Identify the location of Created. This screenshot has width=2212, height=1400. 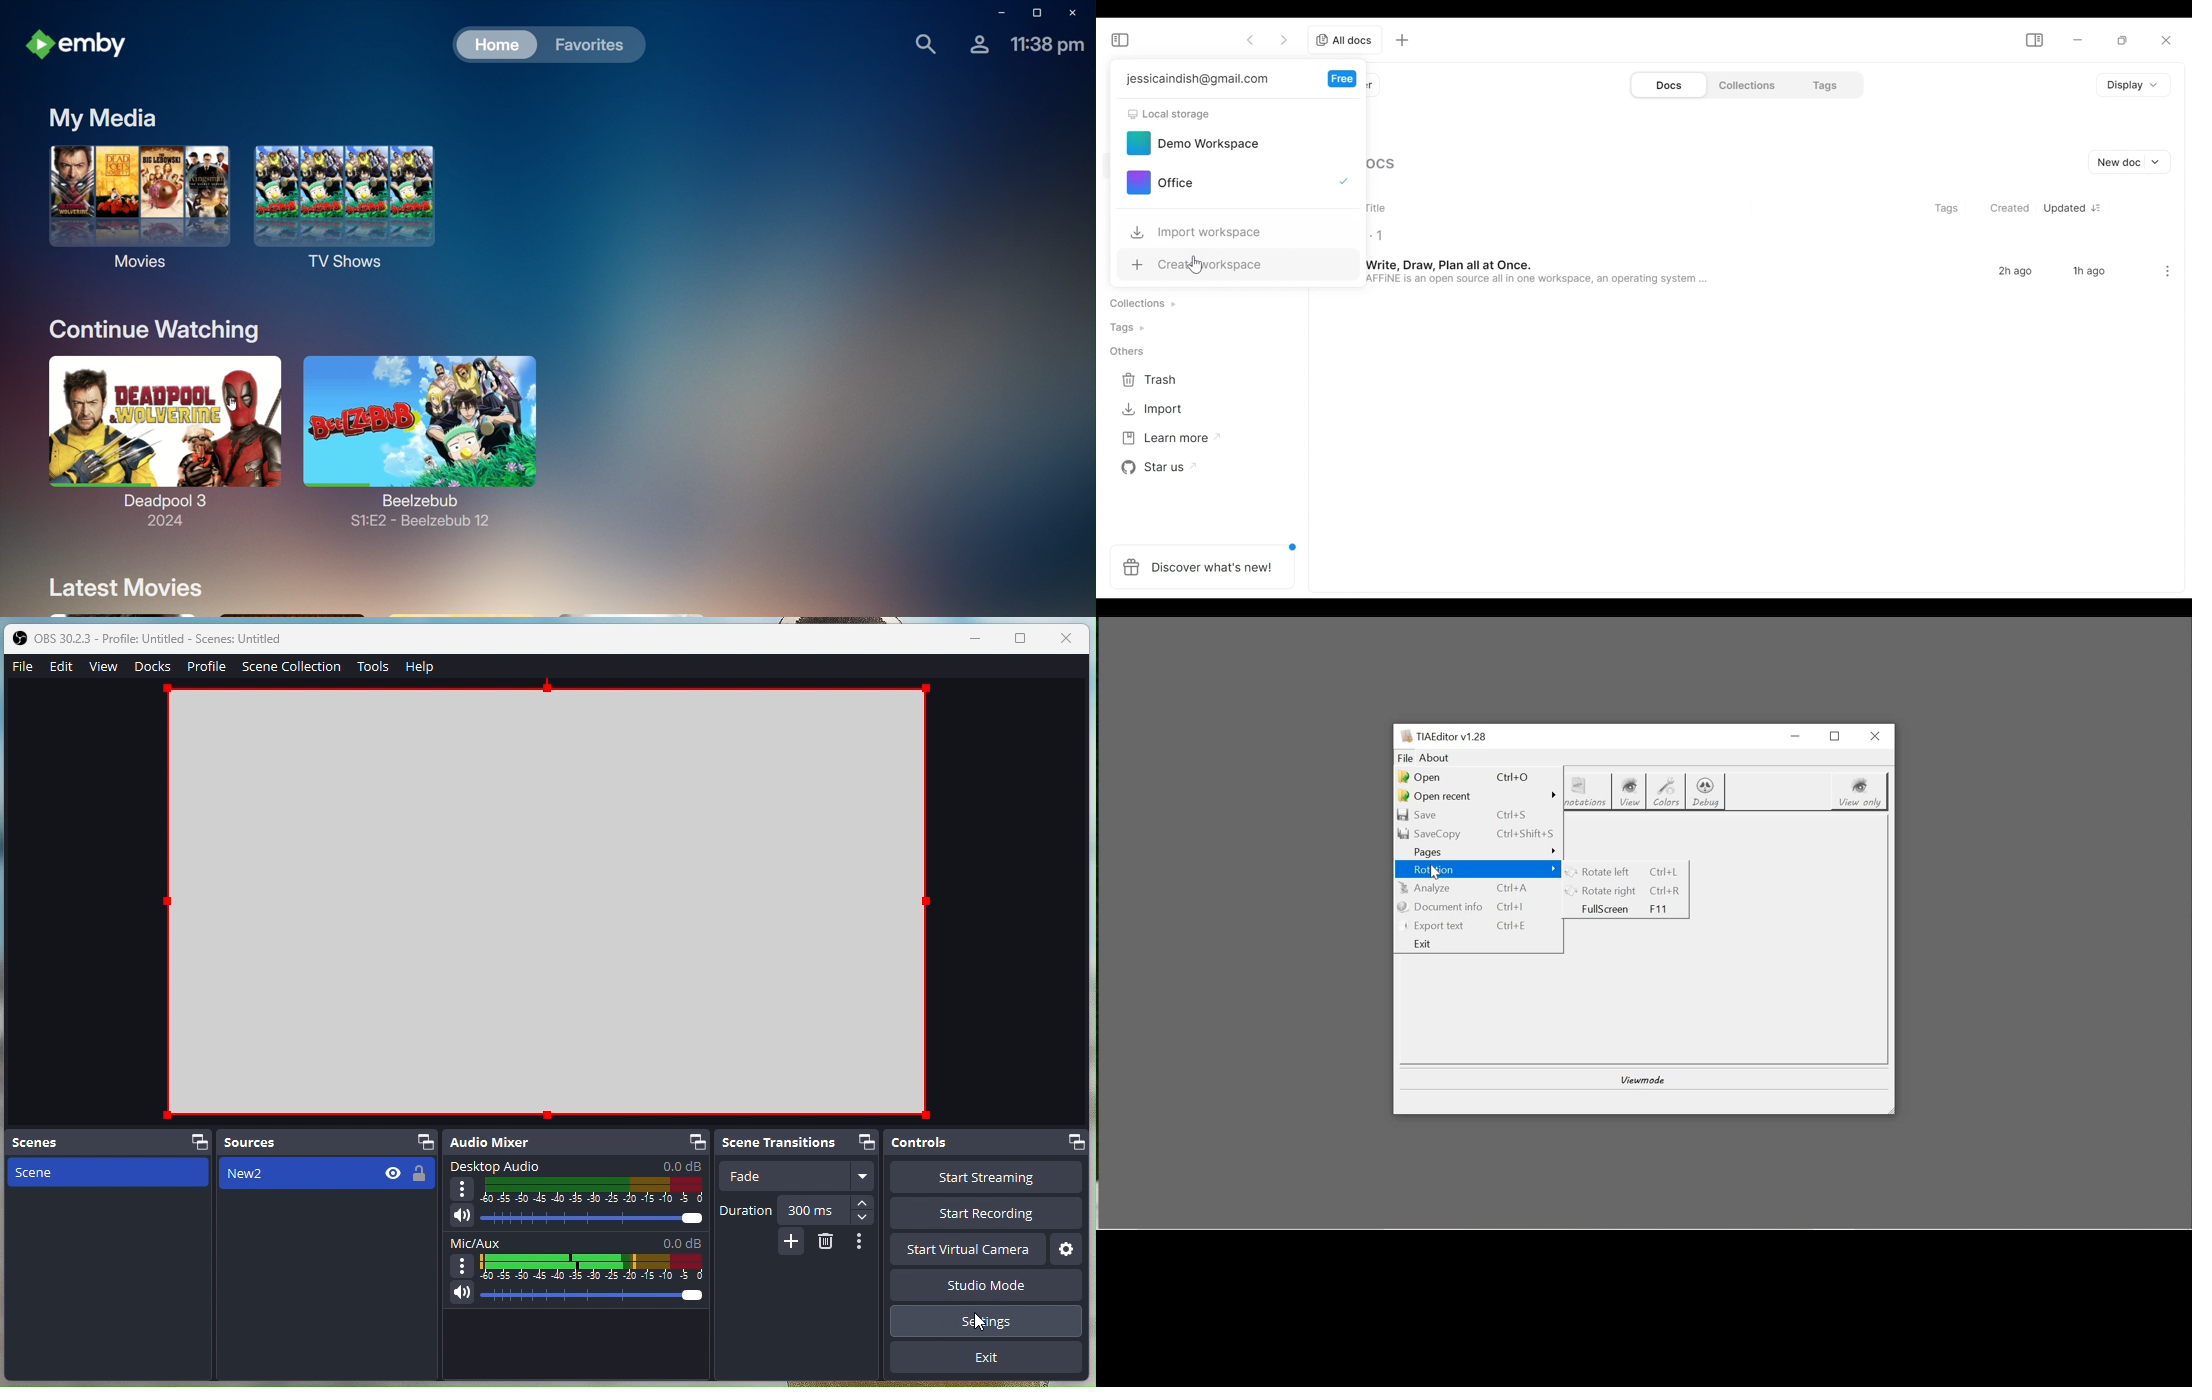
(2011, 209).